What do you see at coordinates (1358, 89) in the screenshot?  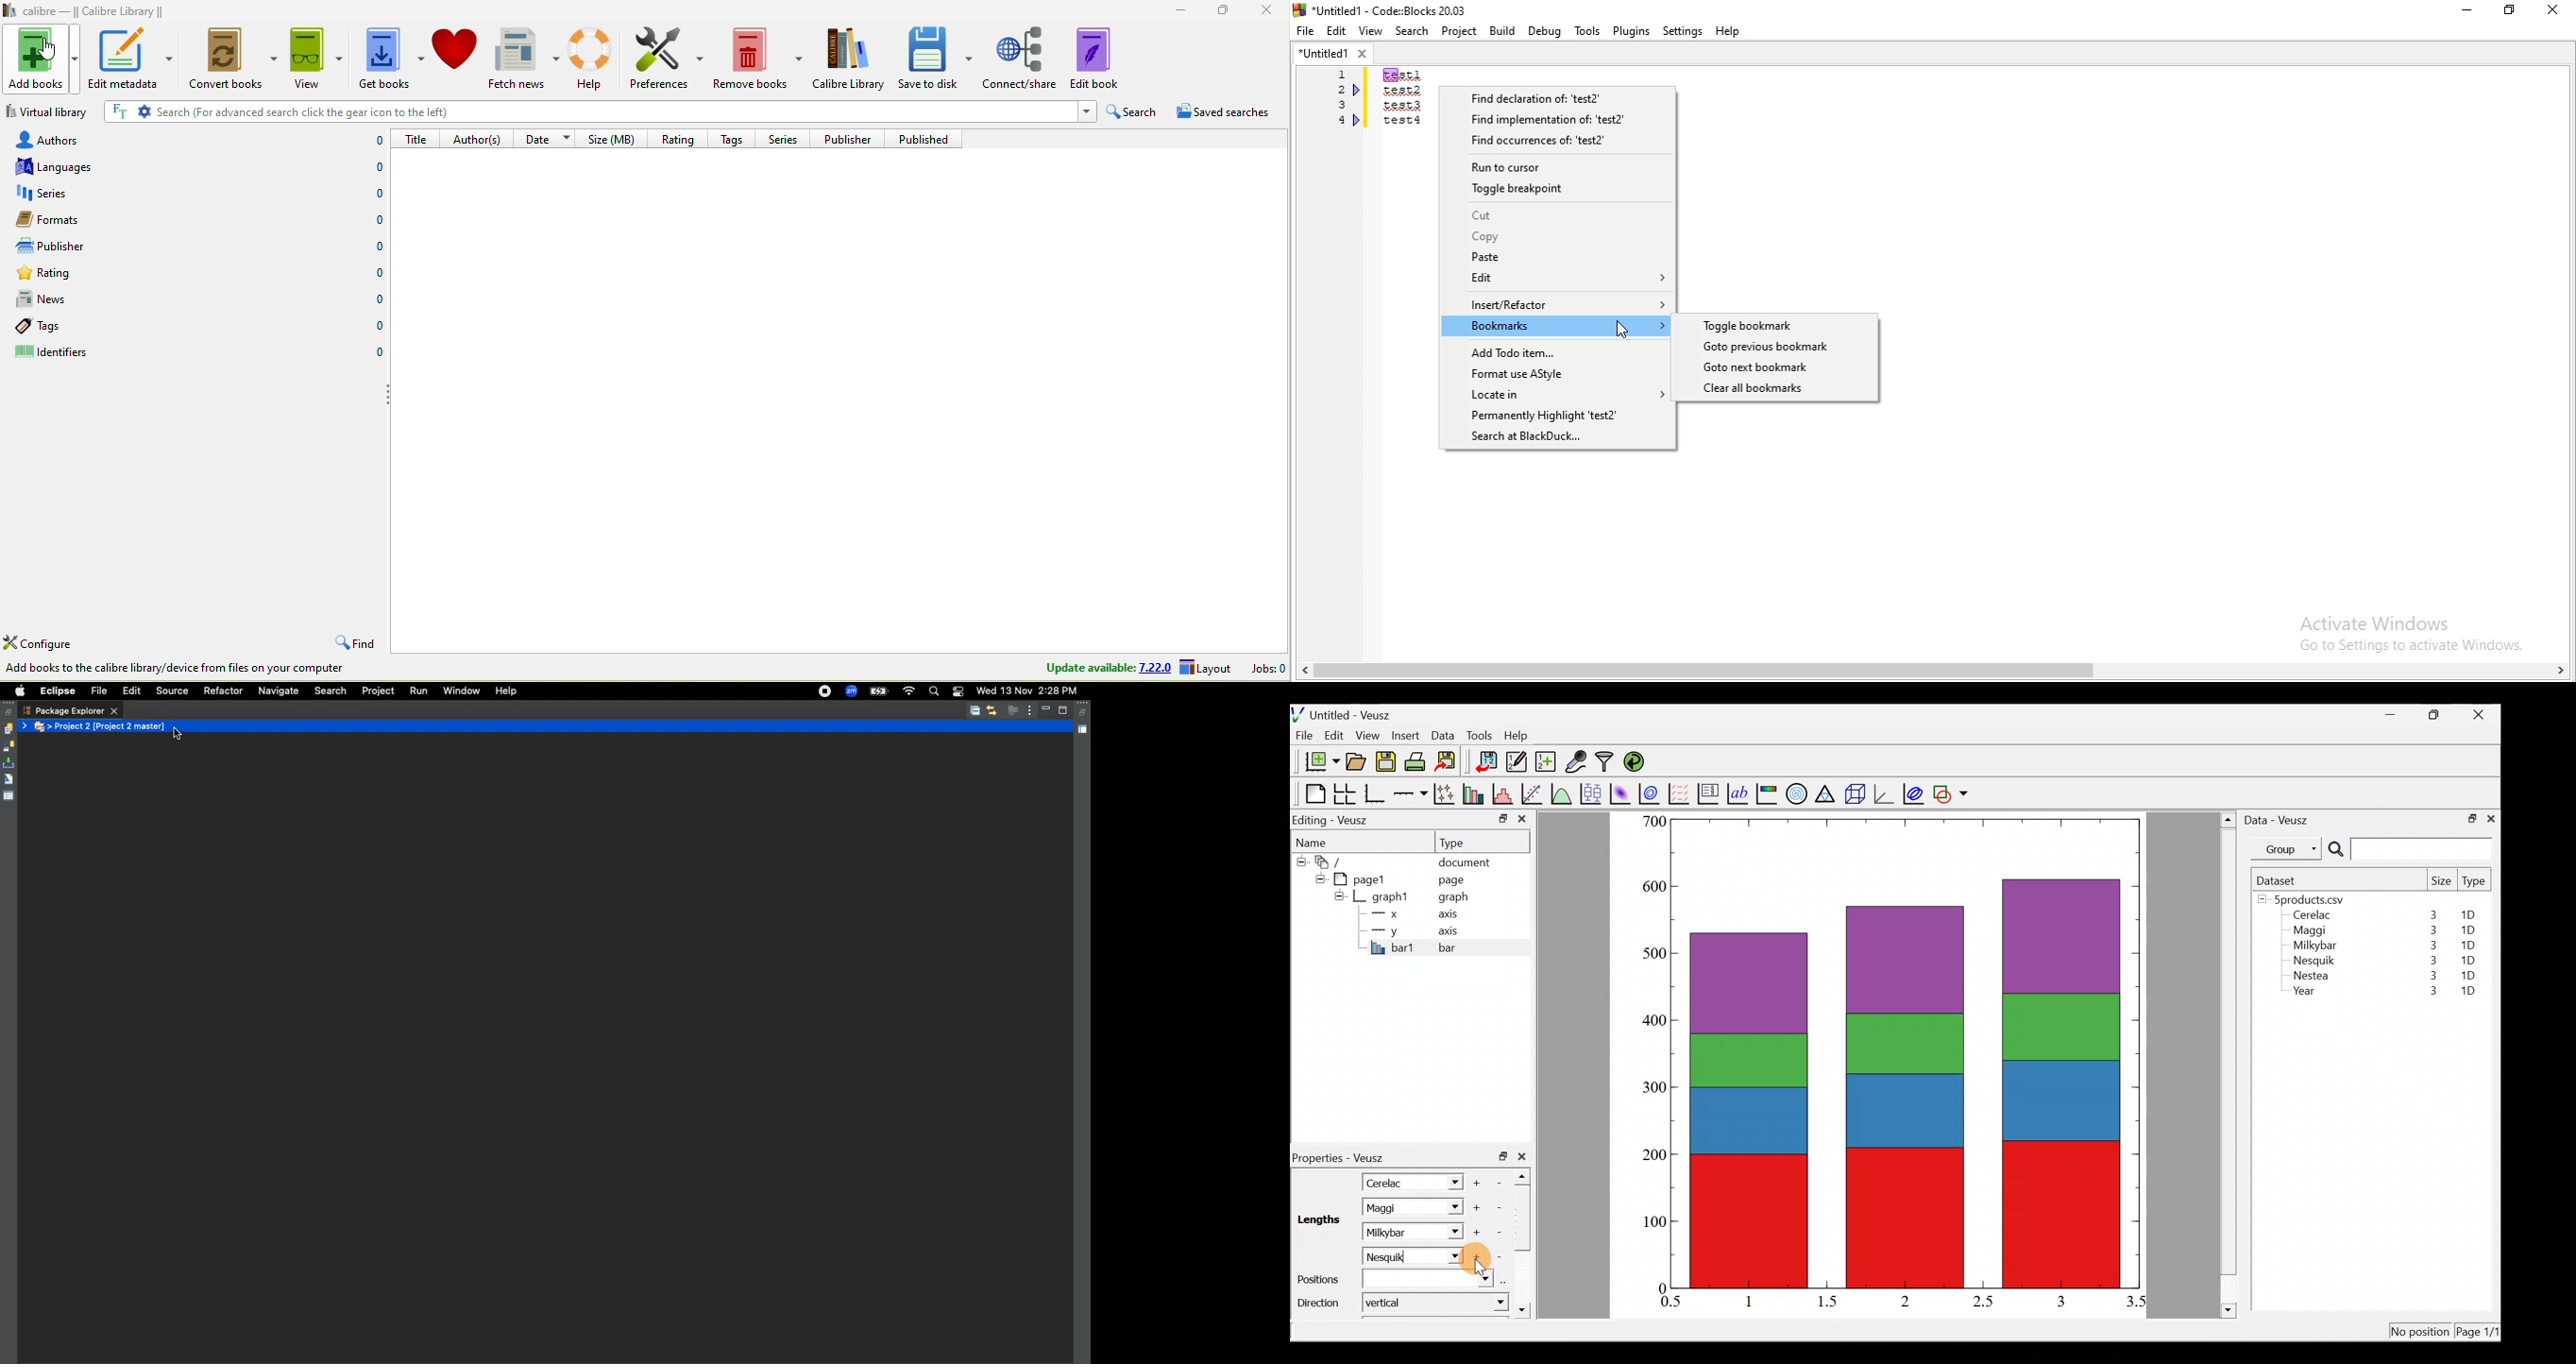 I see `Debugger Point in 2 ` at bounding box center [1358, 89].